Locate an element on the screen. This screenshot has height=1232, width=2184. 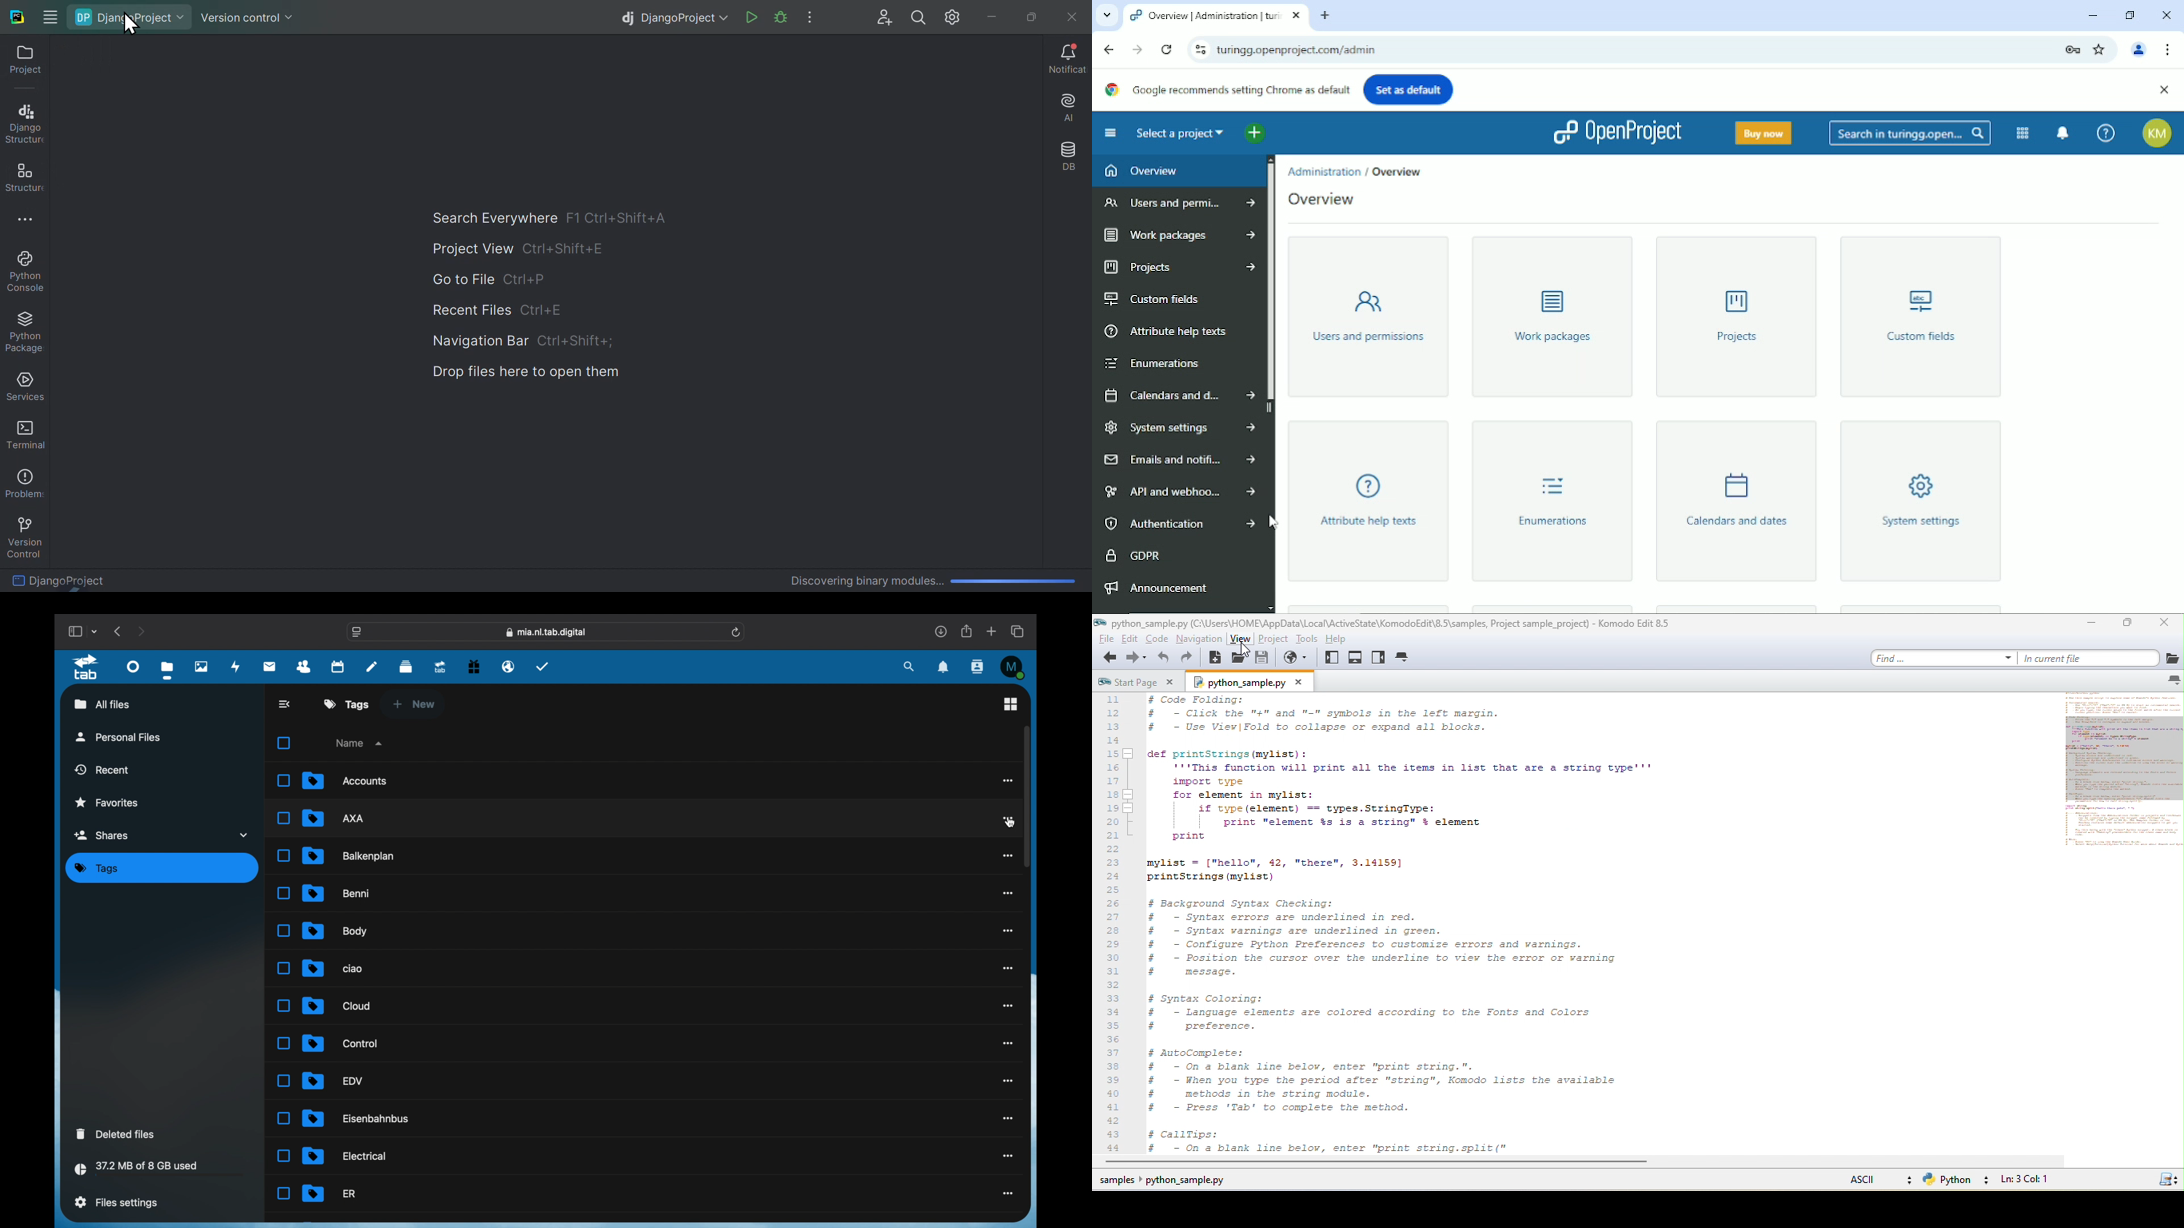
tags is located at coordinates (347, 704).